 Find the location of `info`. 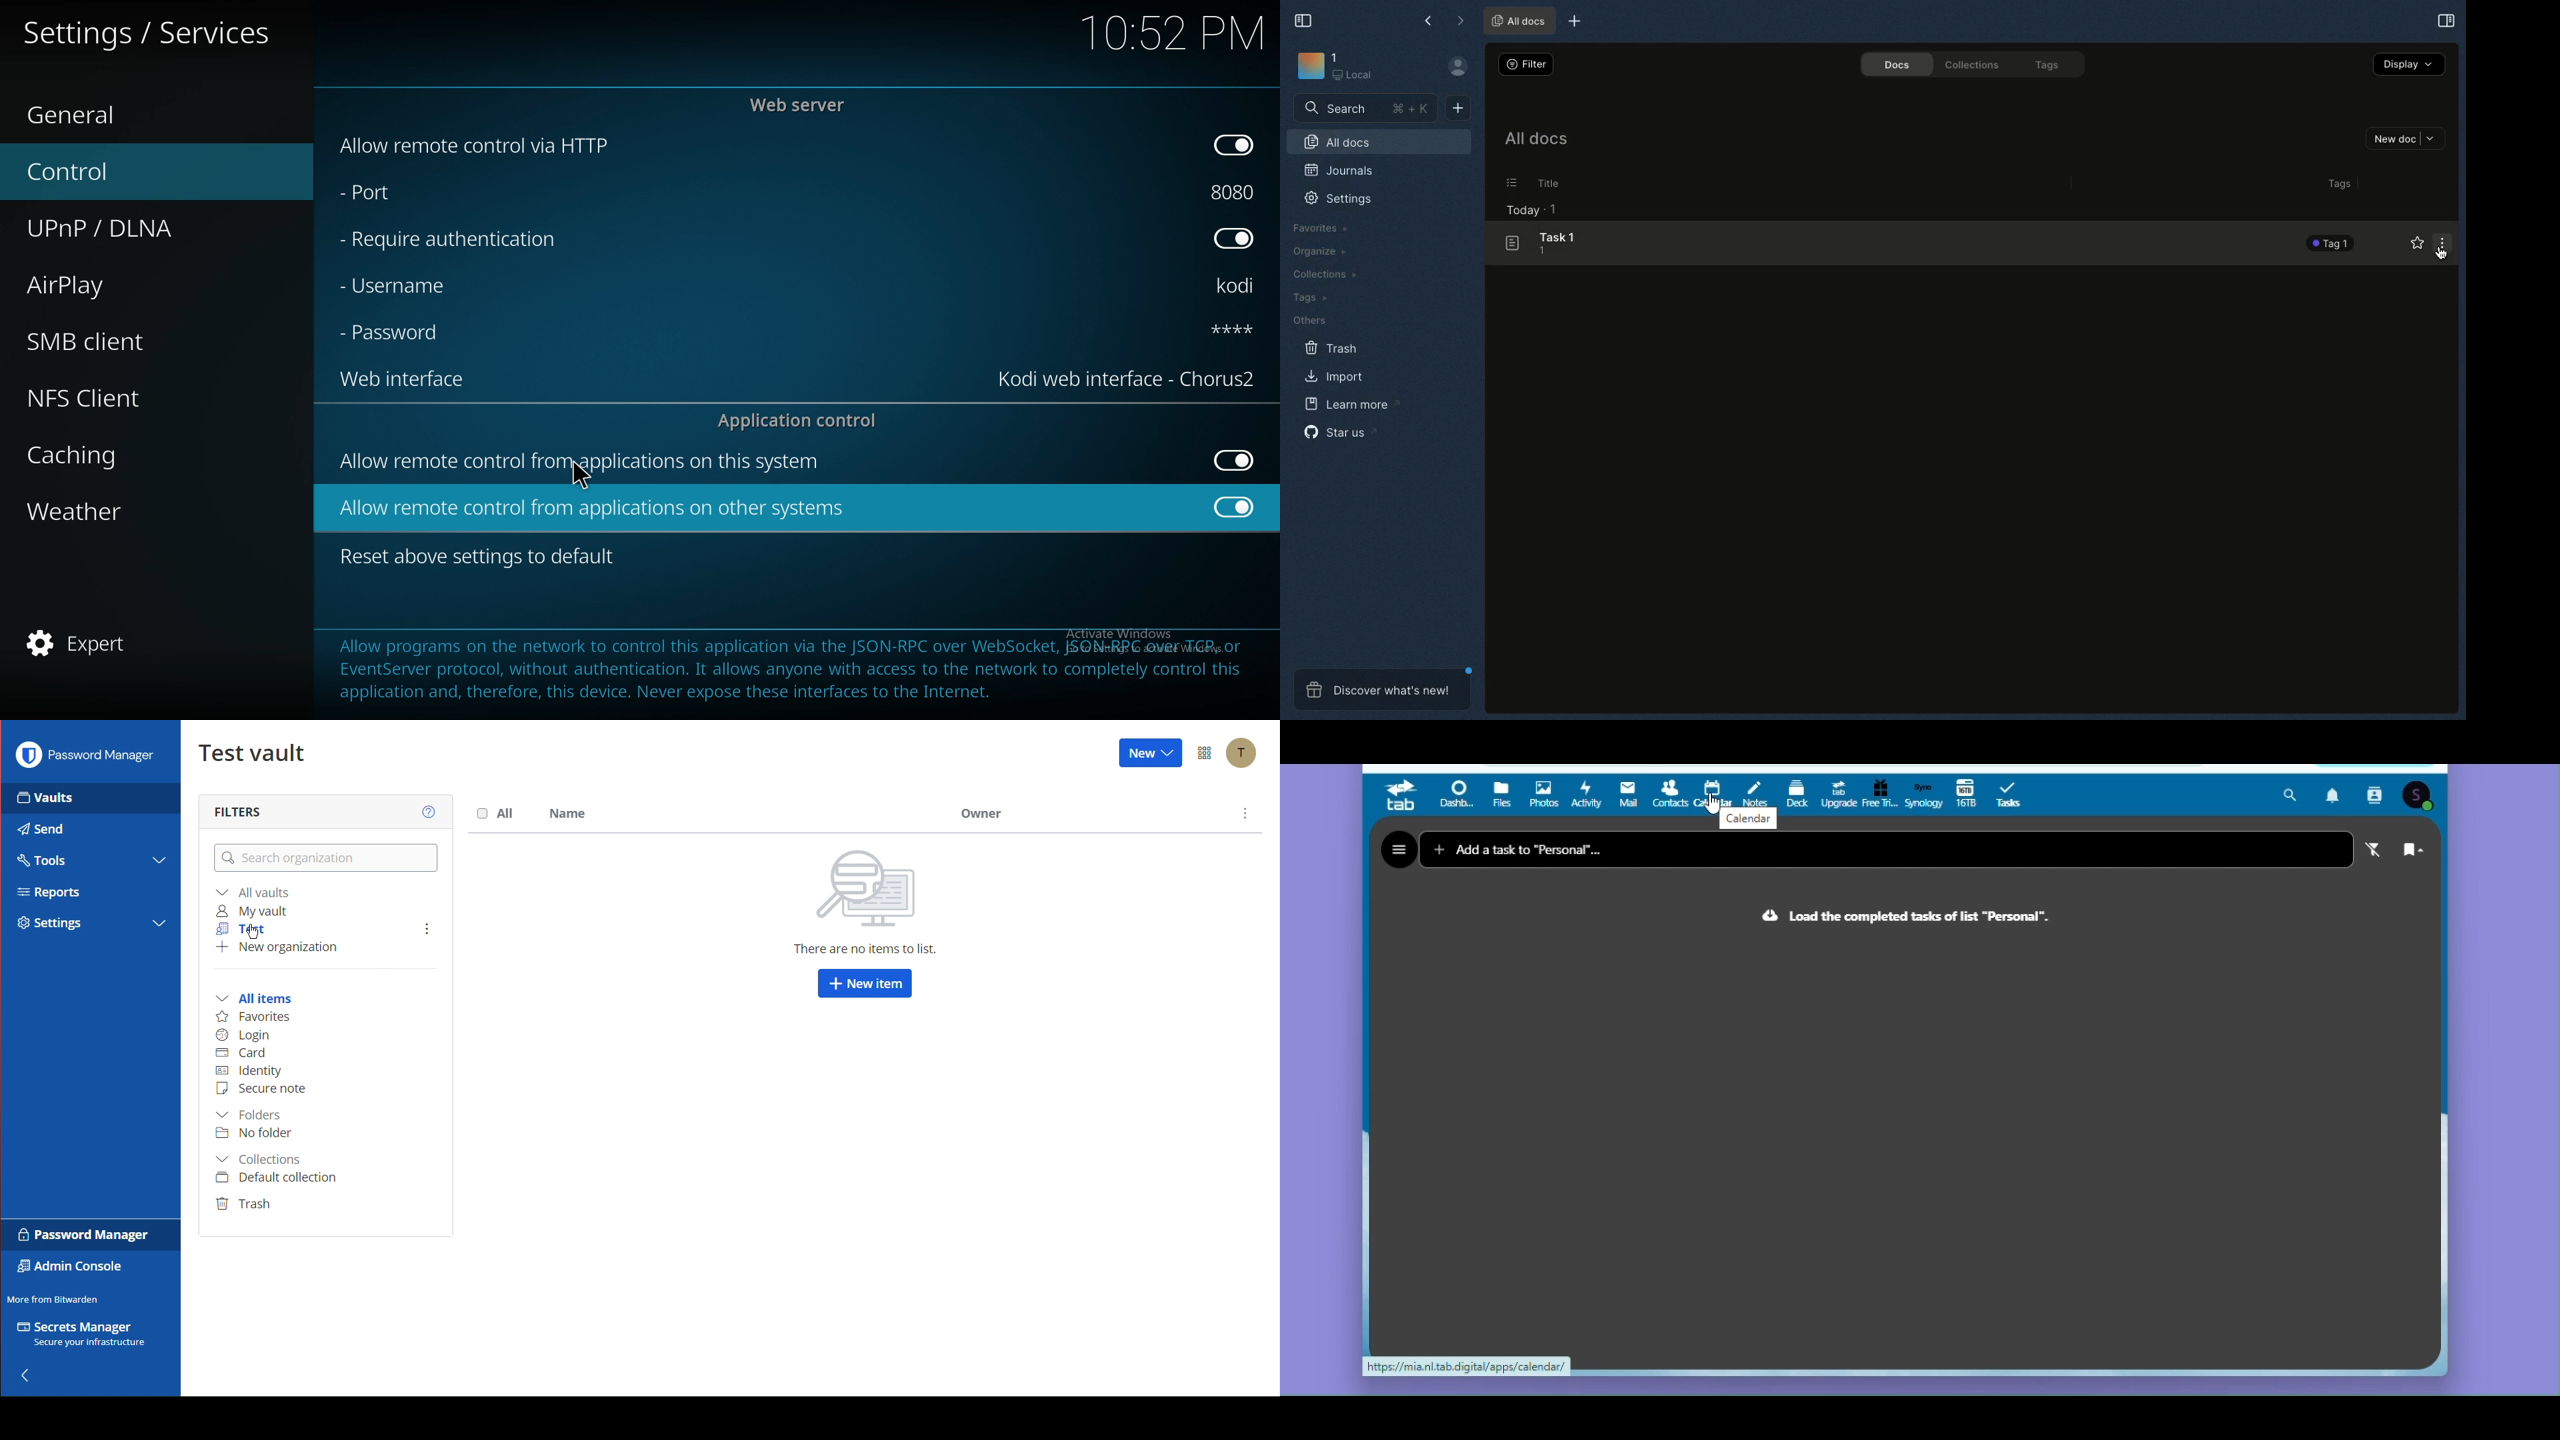

info is located at coordinates (788, 667).